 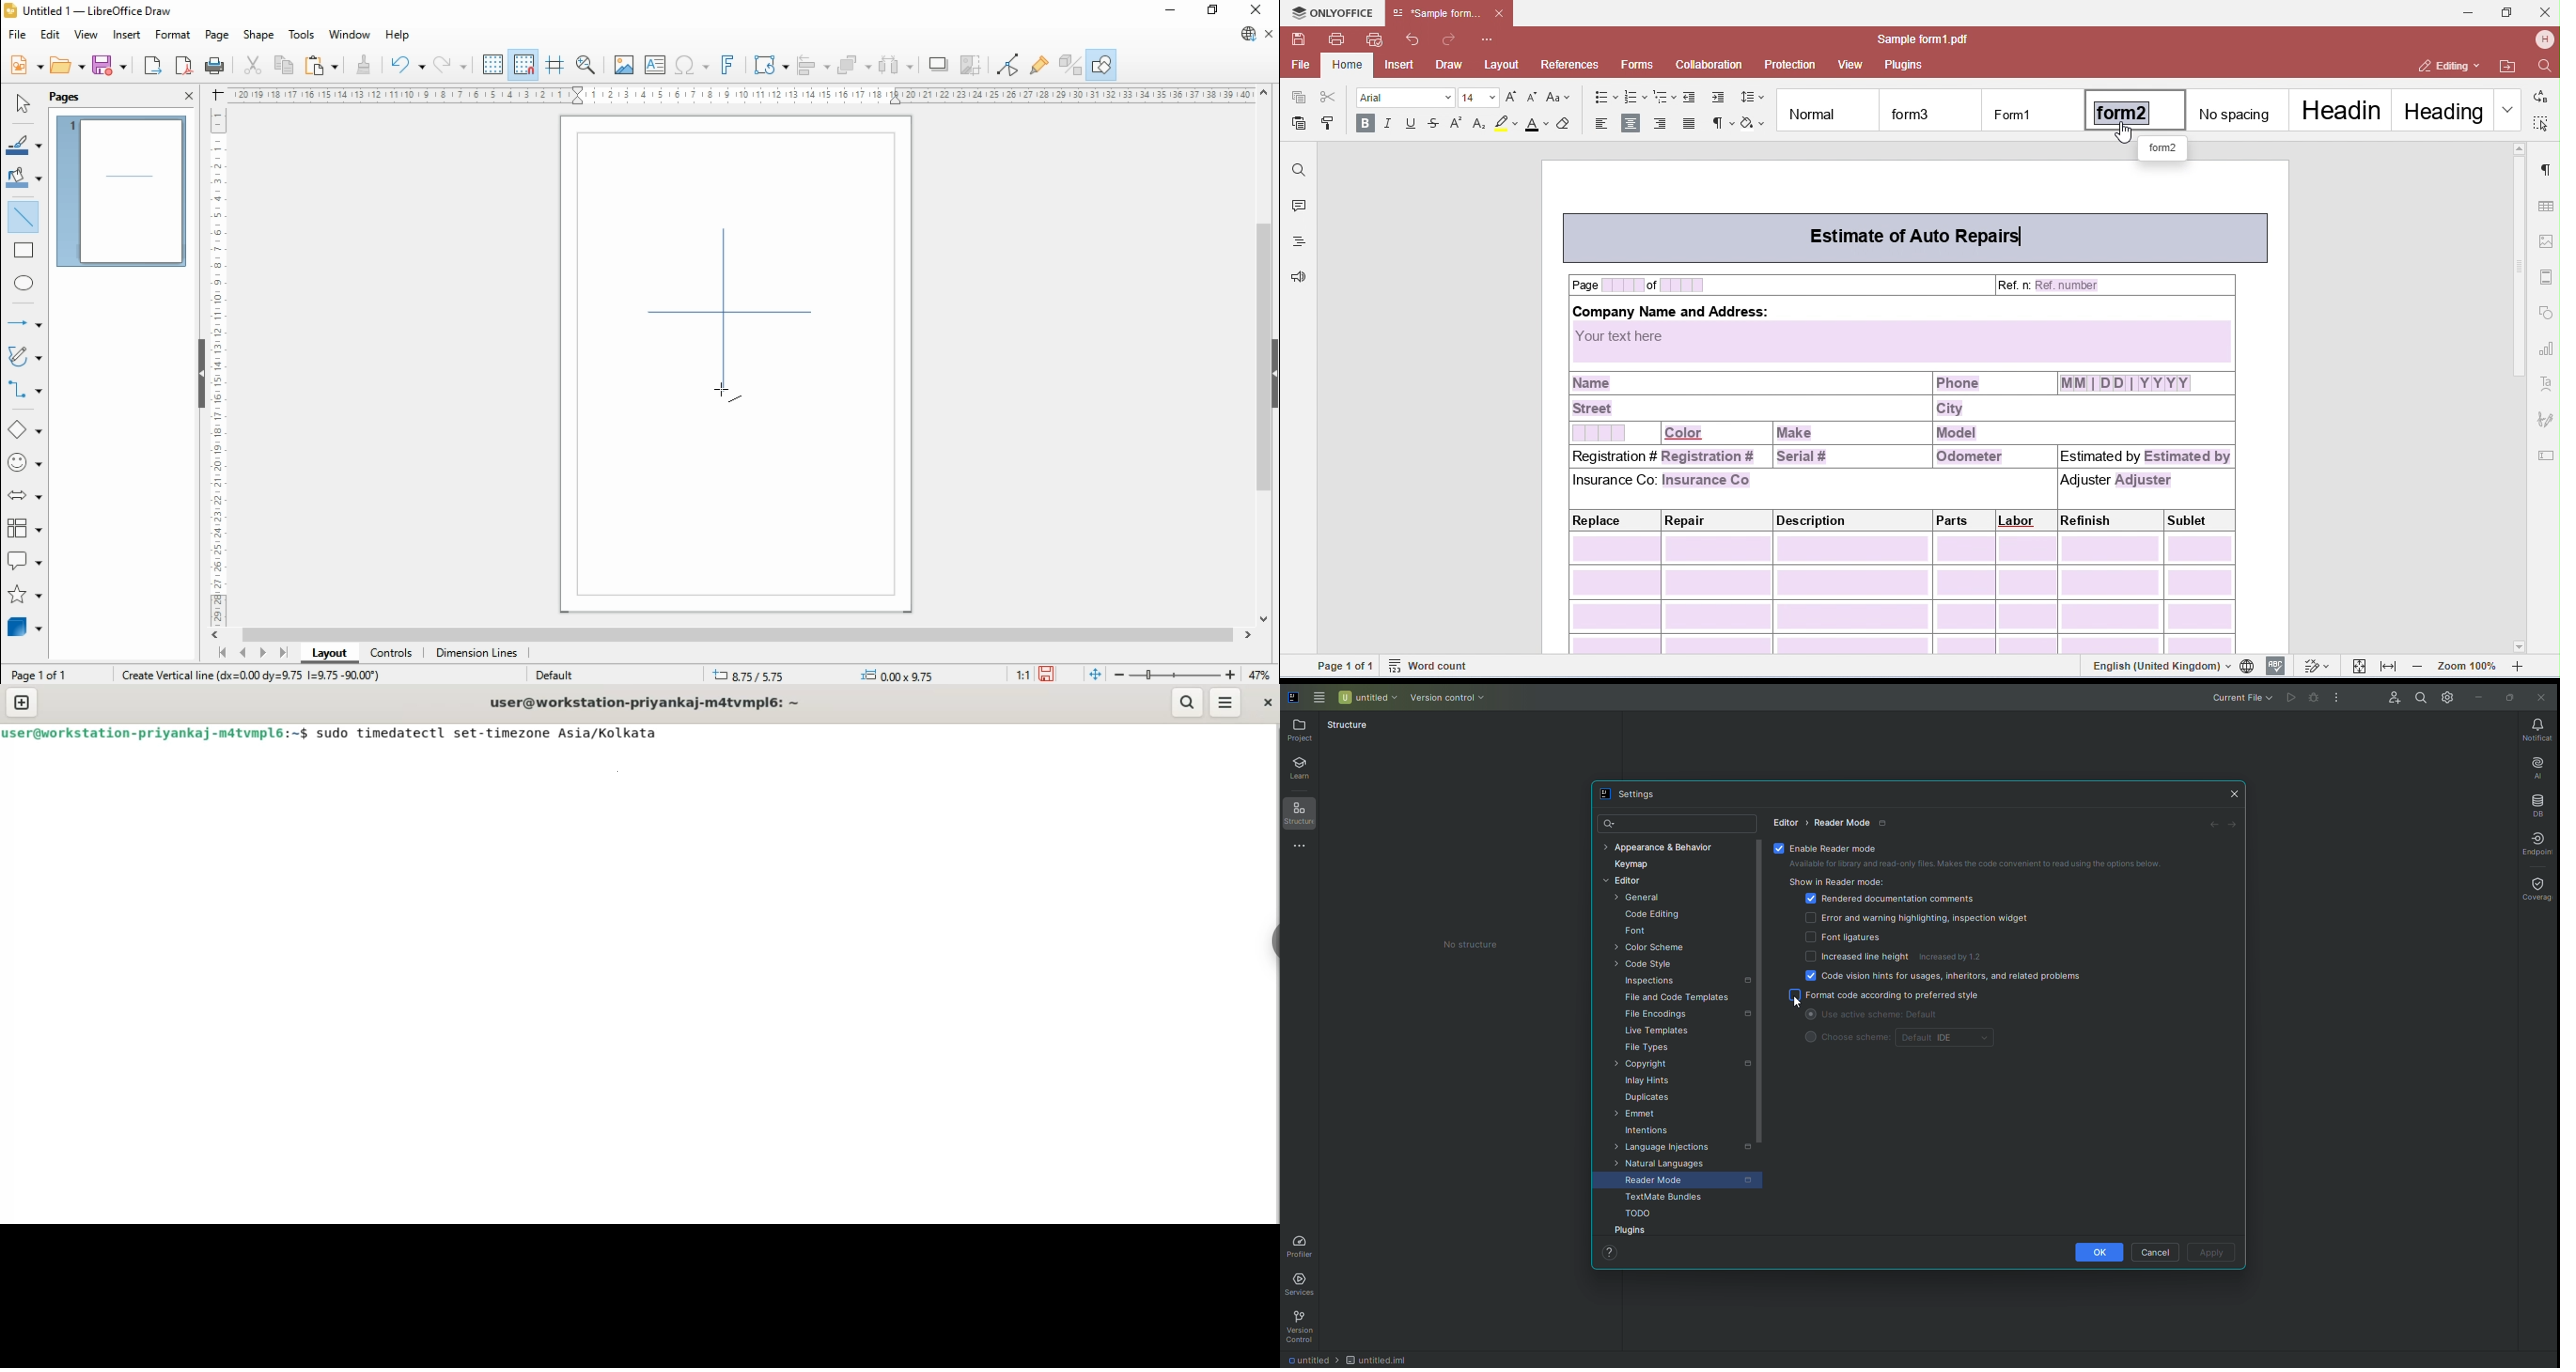 What do you see at coordinates (24, 215) in the screenshot?
I see `insert line` at bounding box center [24, 215].